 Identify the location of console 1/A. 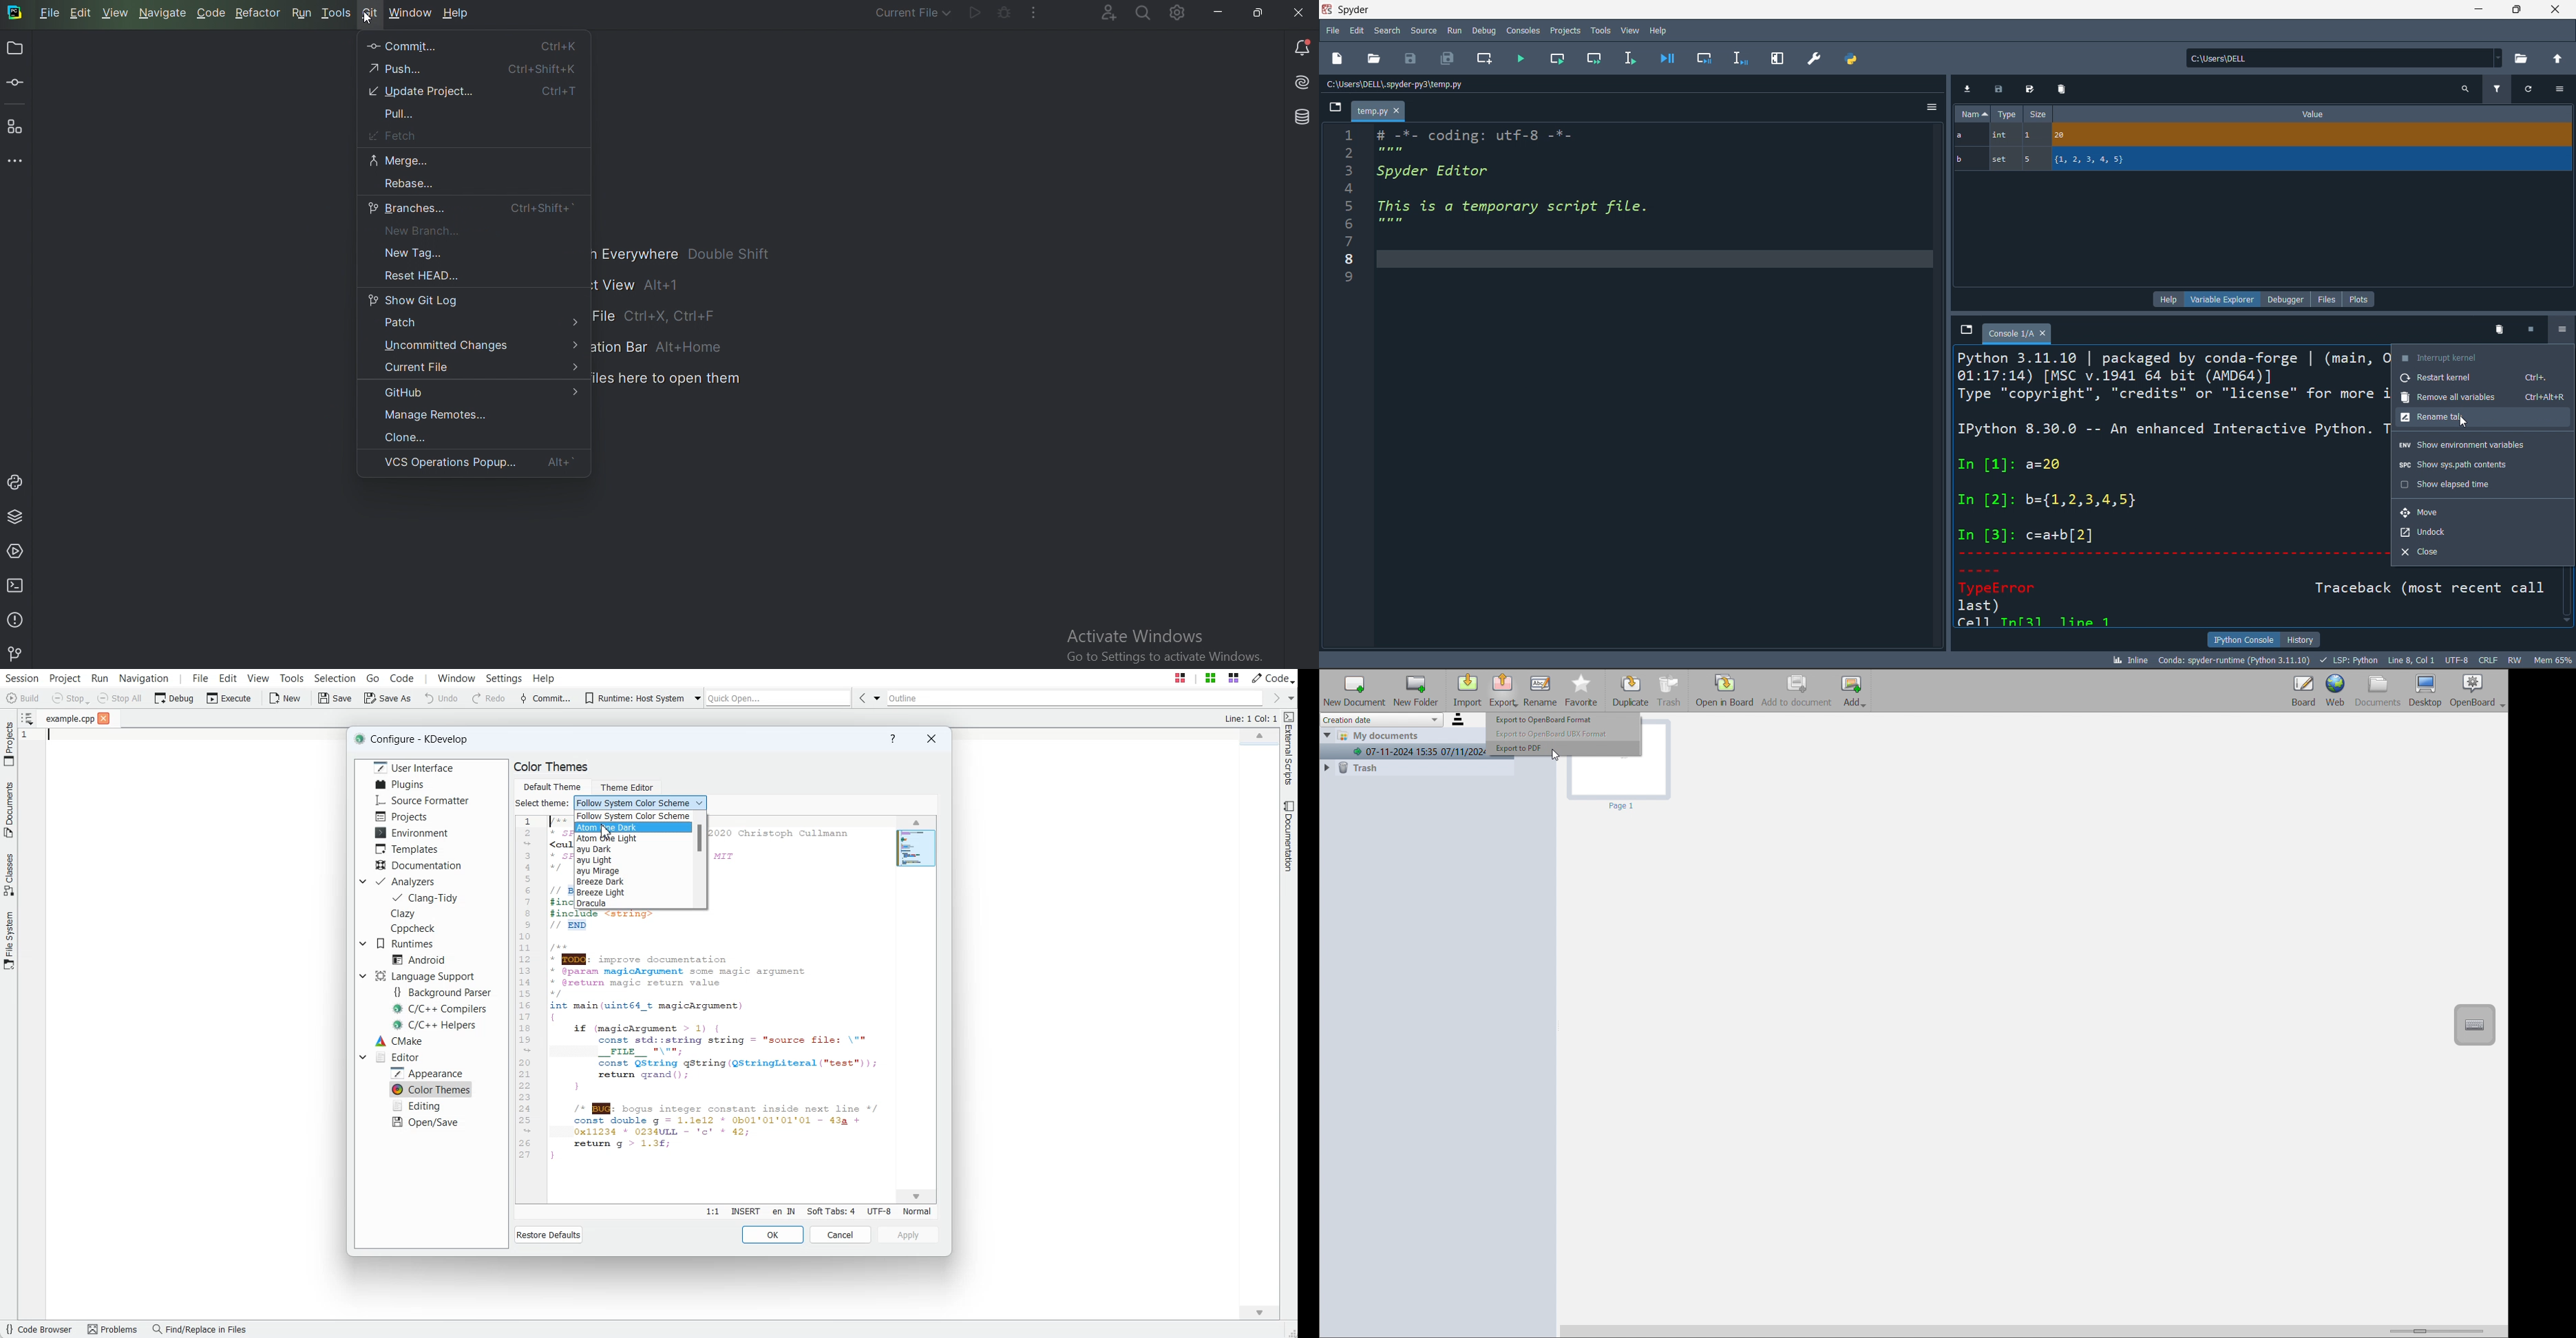
(2018, 333).